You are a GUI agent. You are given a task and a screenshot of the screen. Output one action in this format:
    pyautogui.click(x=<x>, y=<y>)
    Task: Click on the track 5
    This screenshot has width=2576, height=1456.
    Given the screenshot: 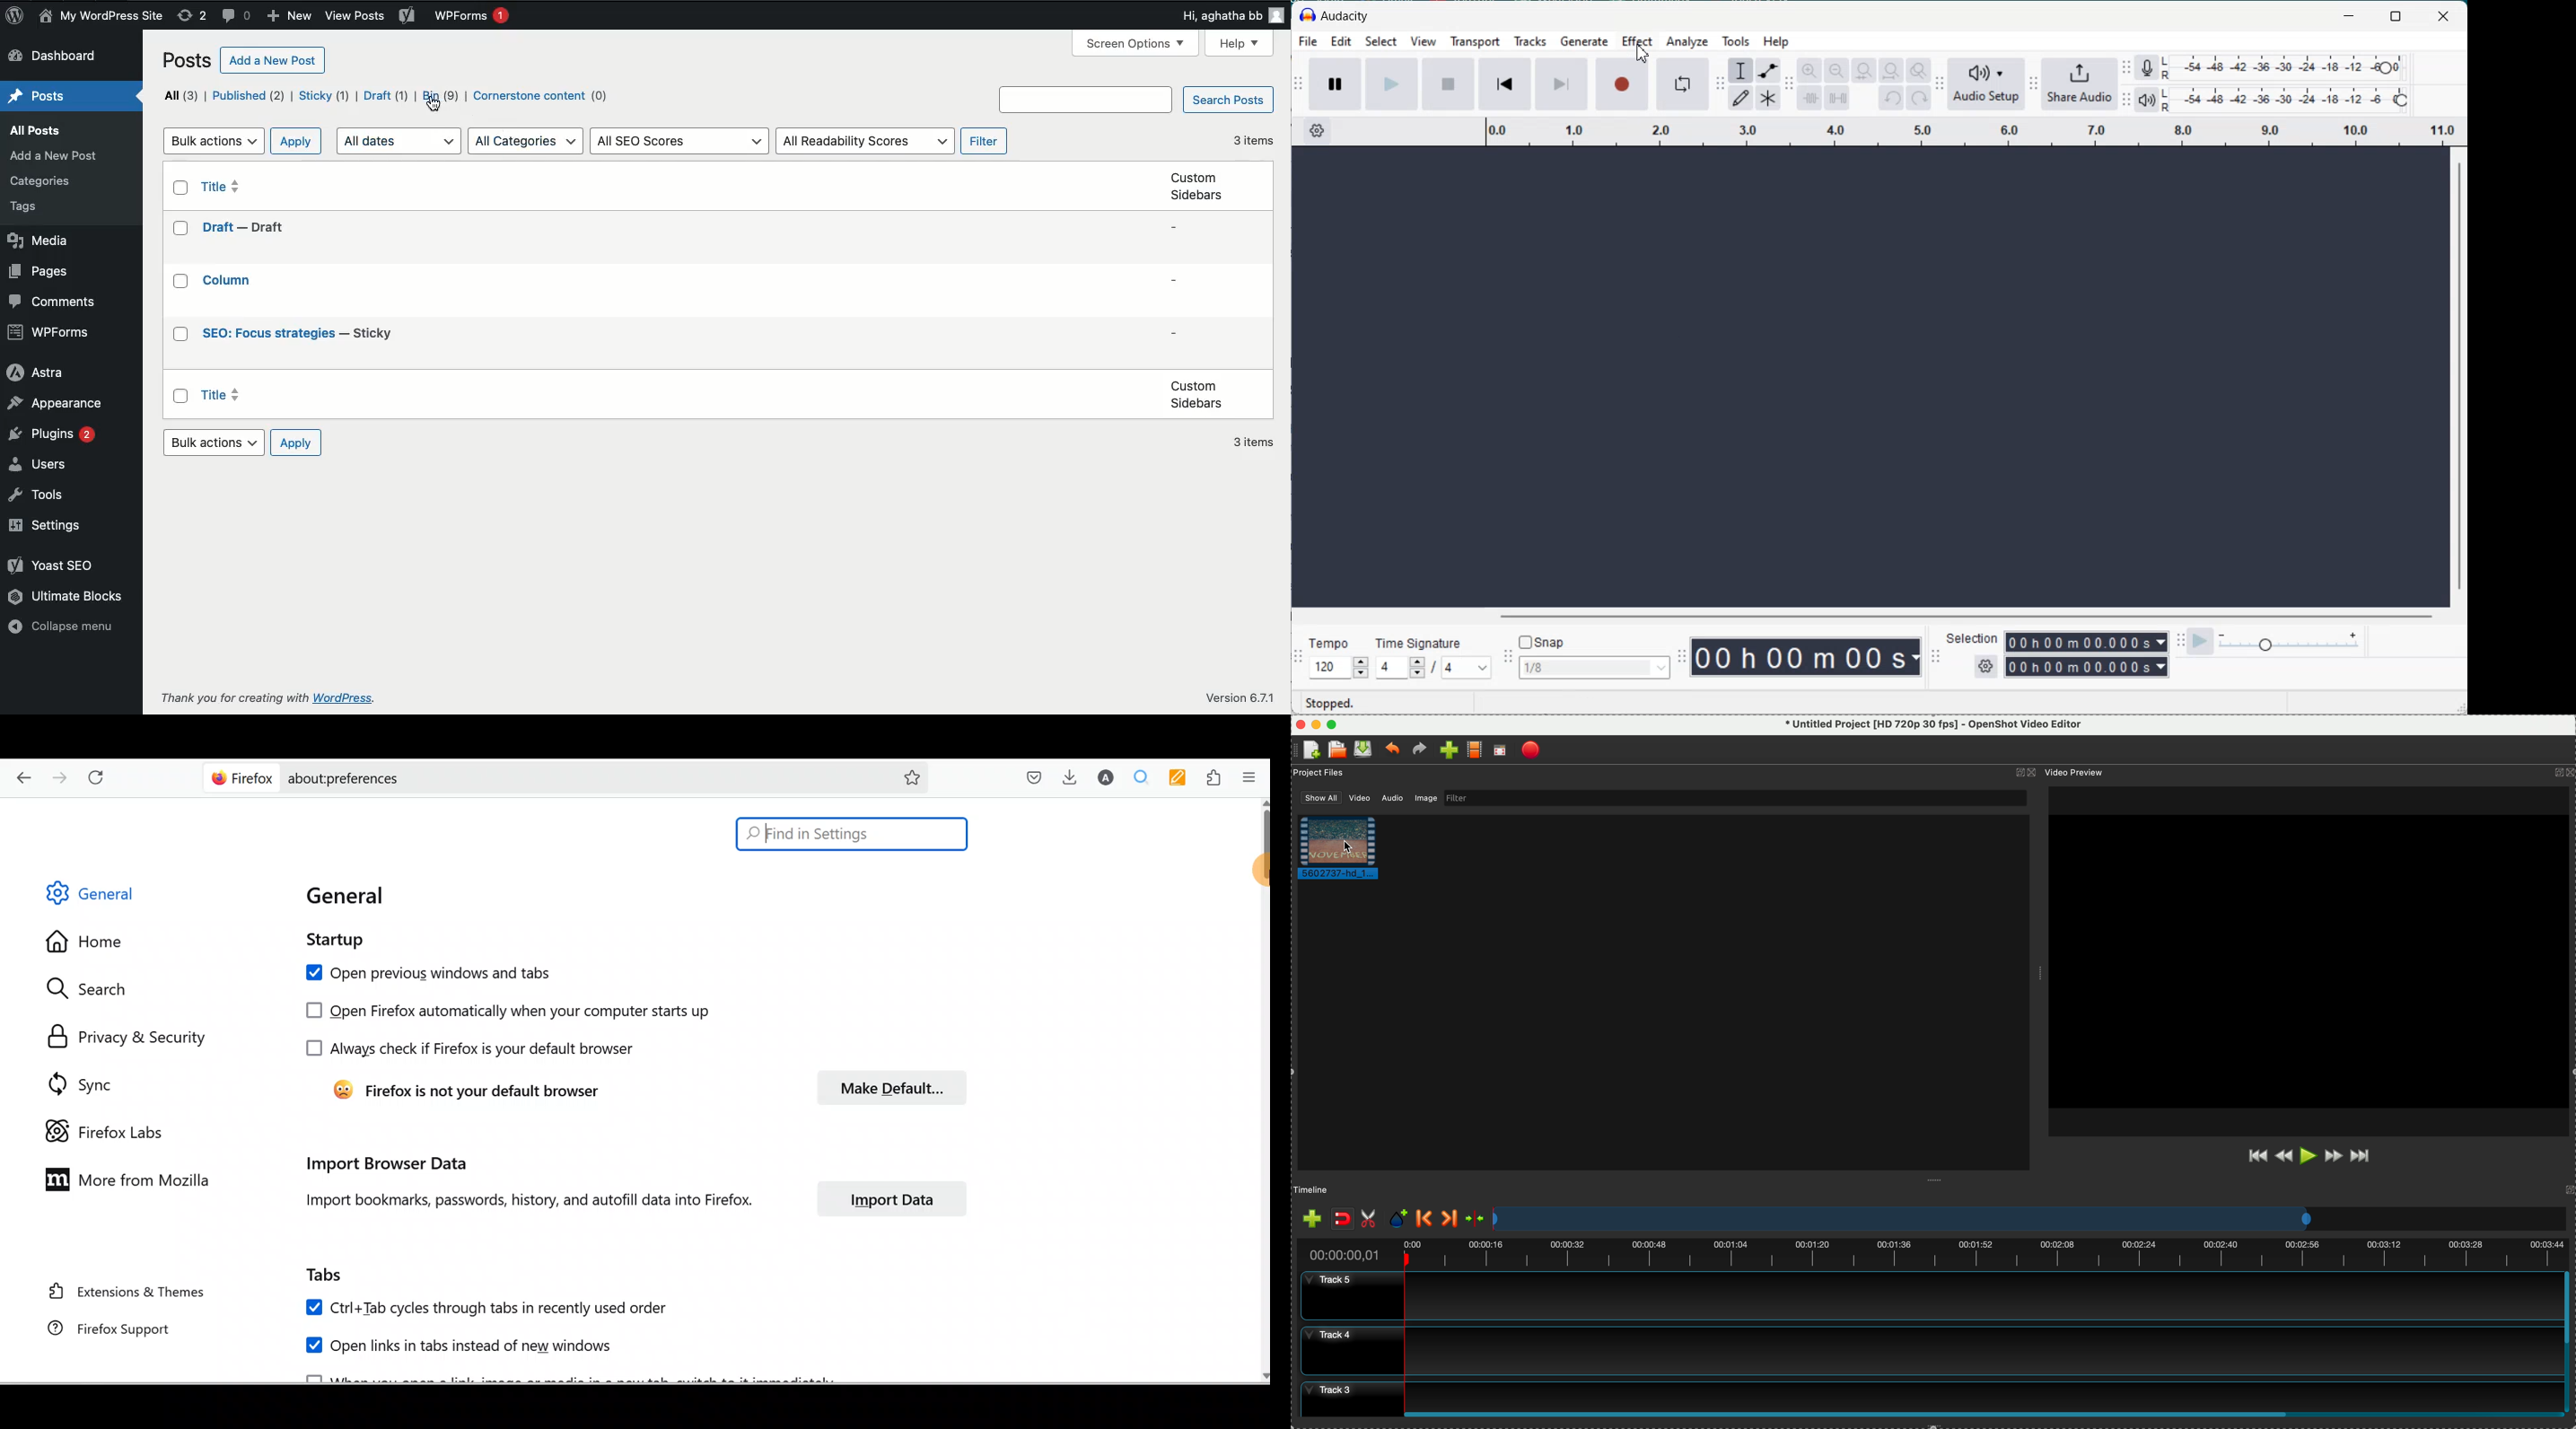 What is the action you would take?
    pyautogui.click(x=1928, y=1295)
    